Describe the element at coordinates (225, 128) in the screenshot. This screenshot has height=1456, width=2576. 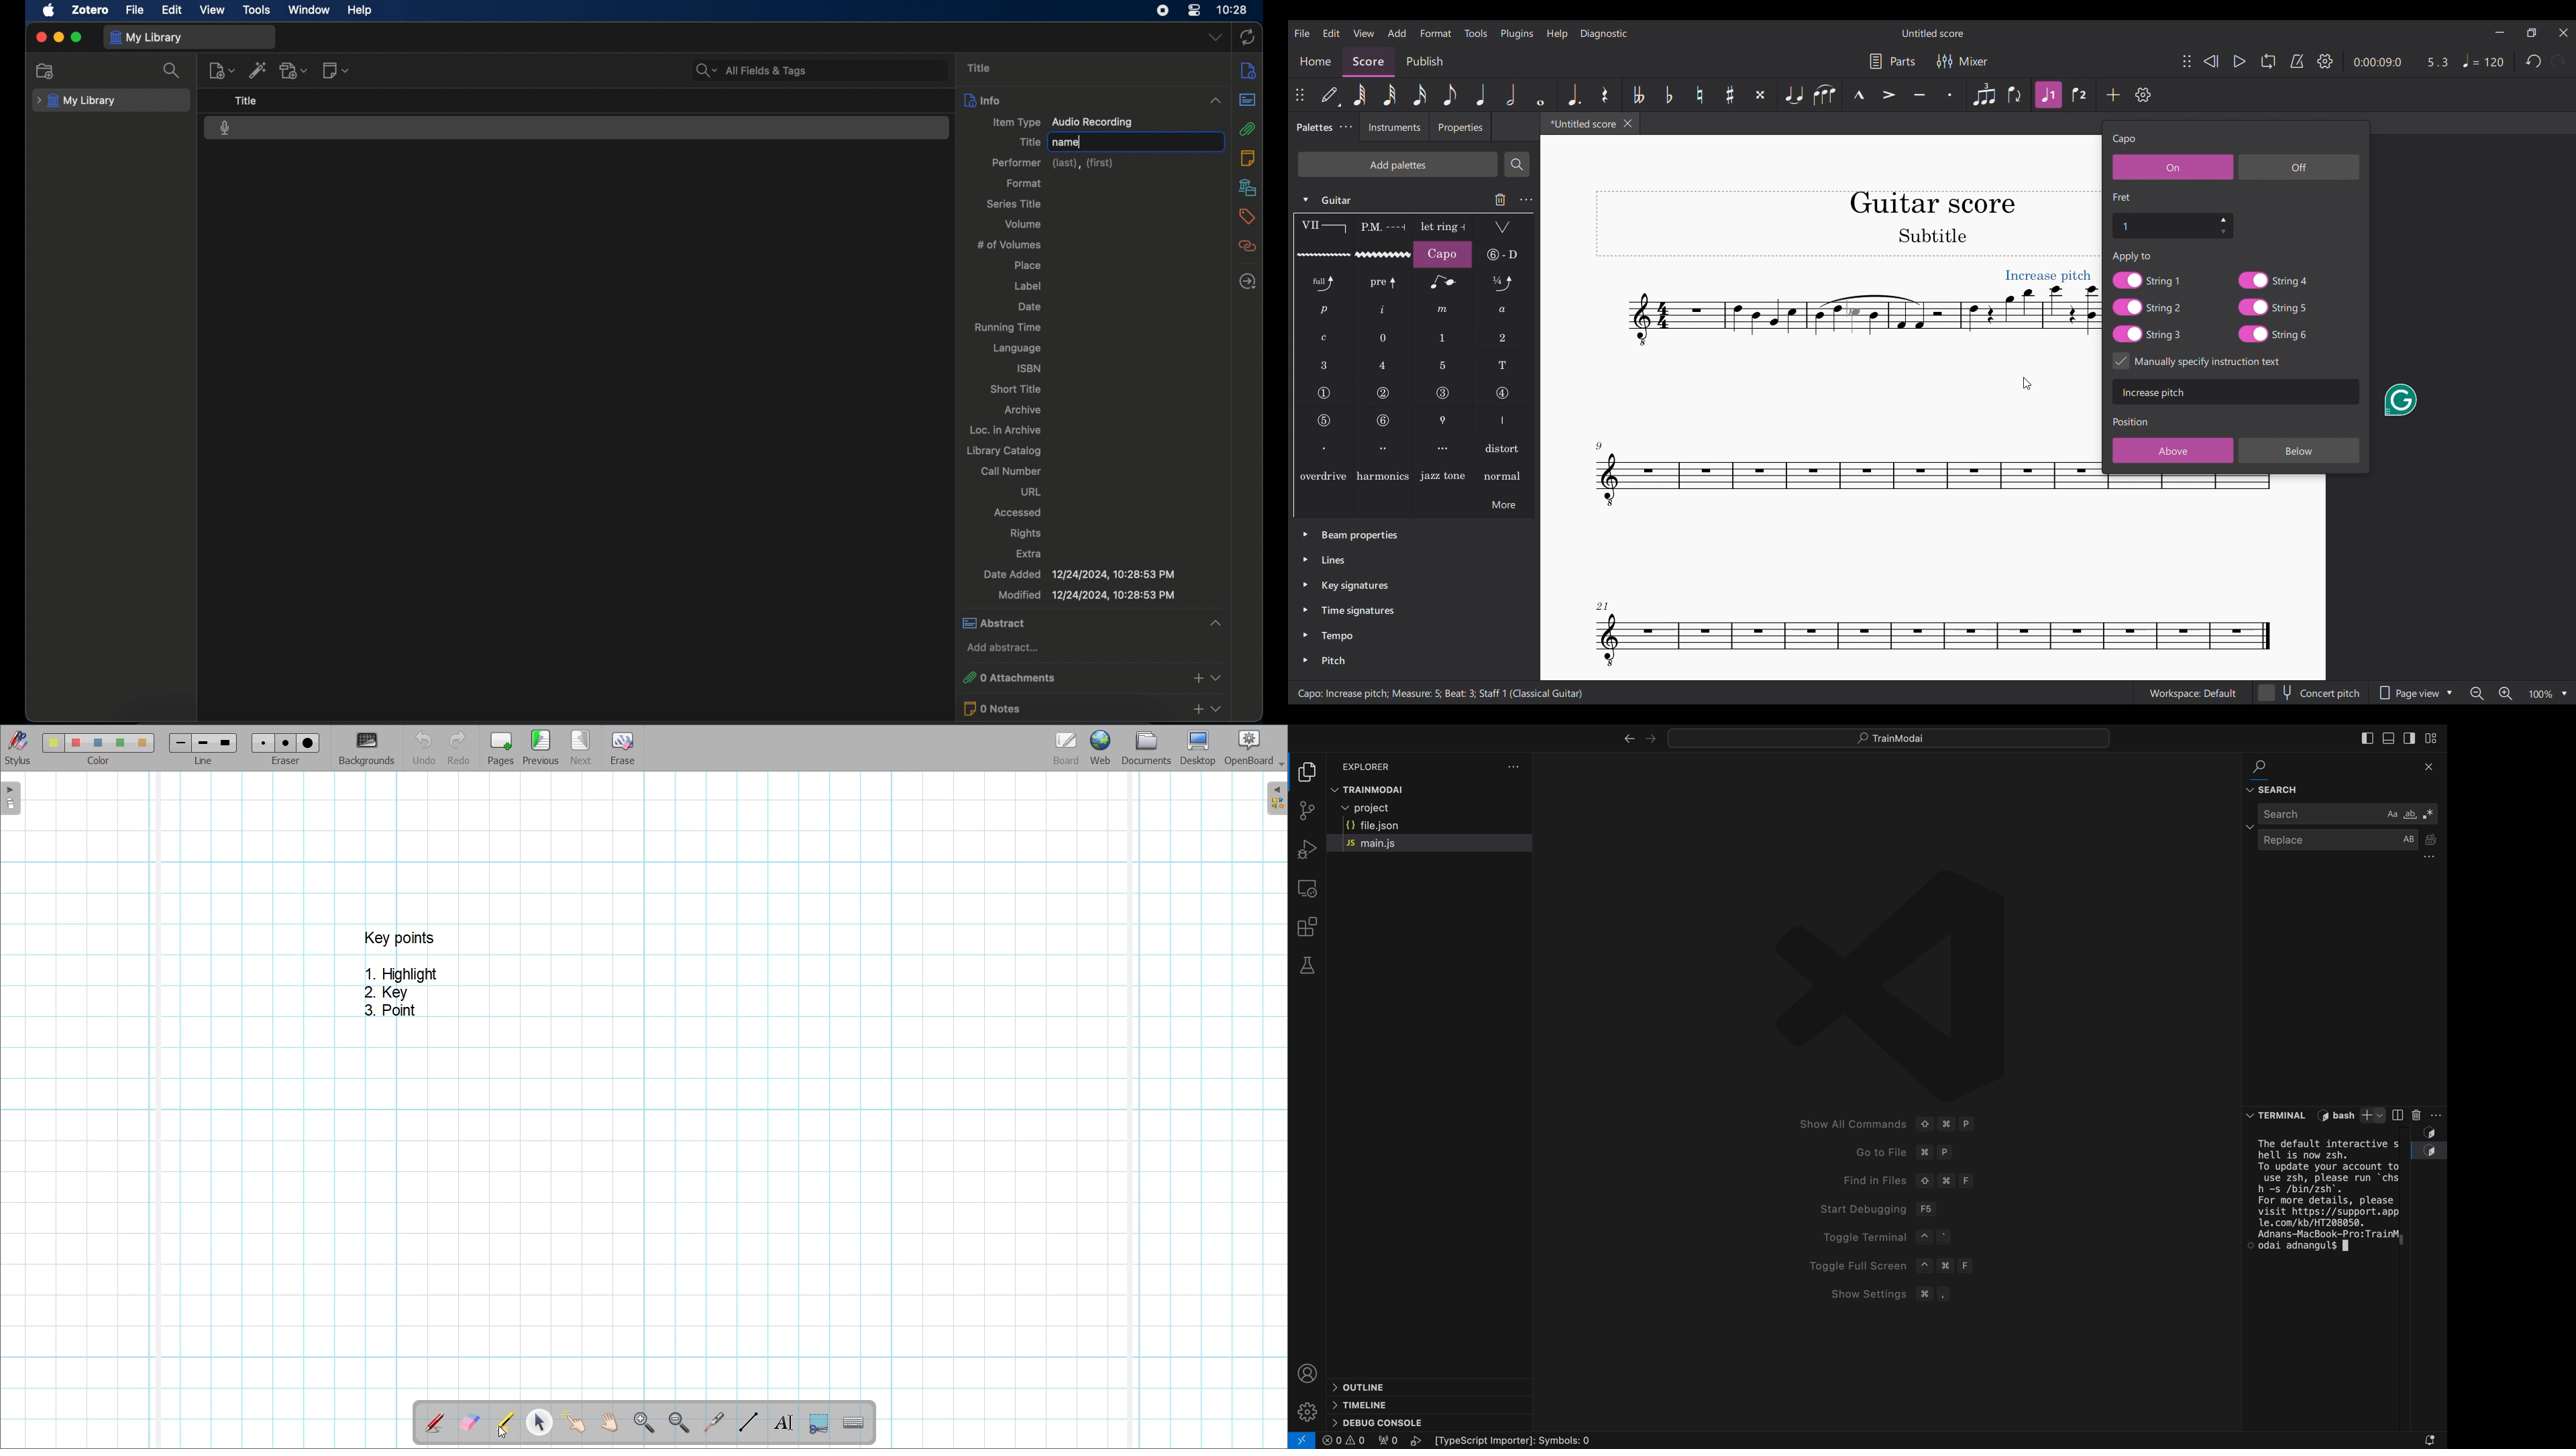
I see `audio recording` at that location.